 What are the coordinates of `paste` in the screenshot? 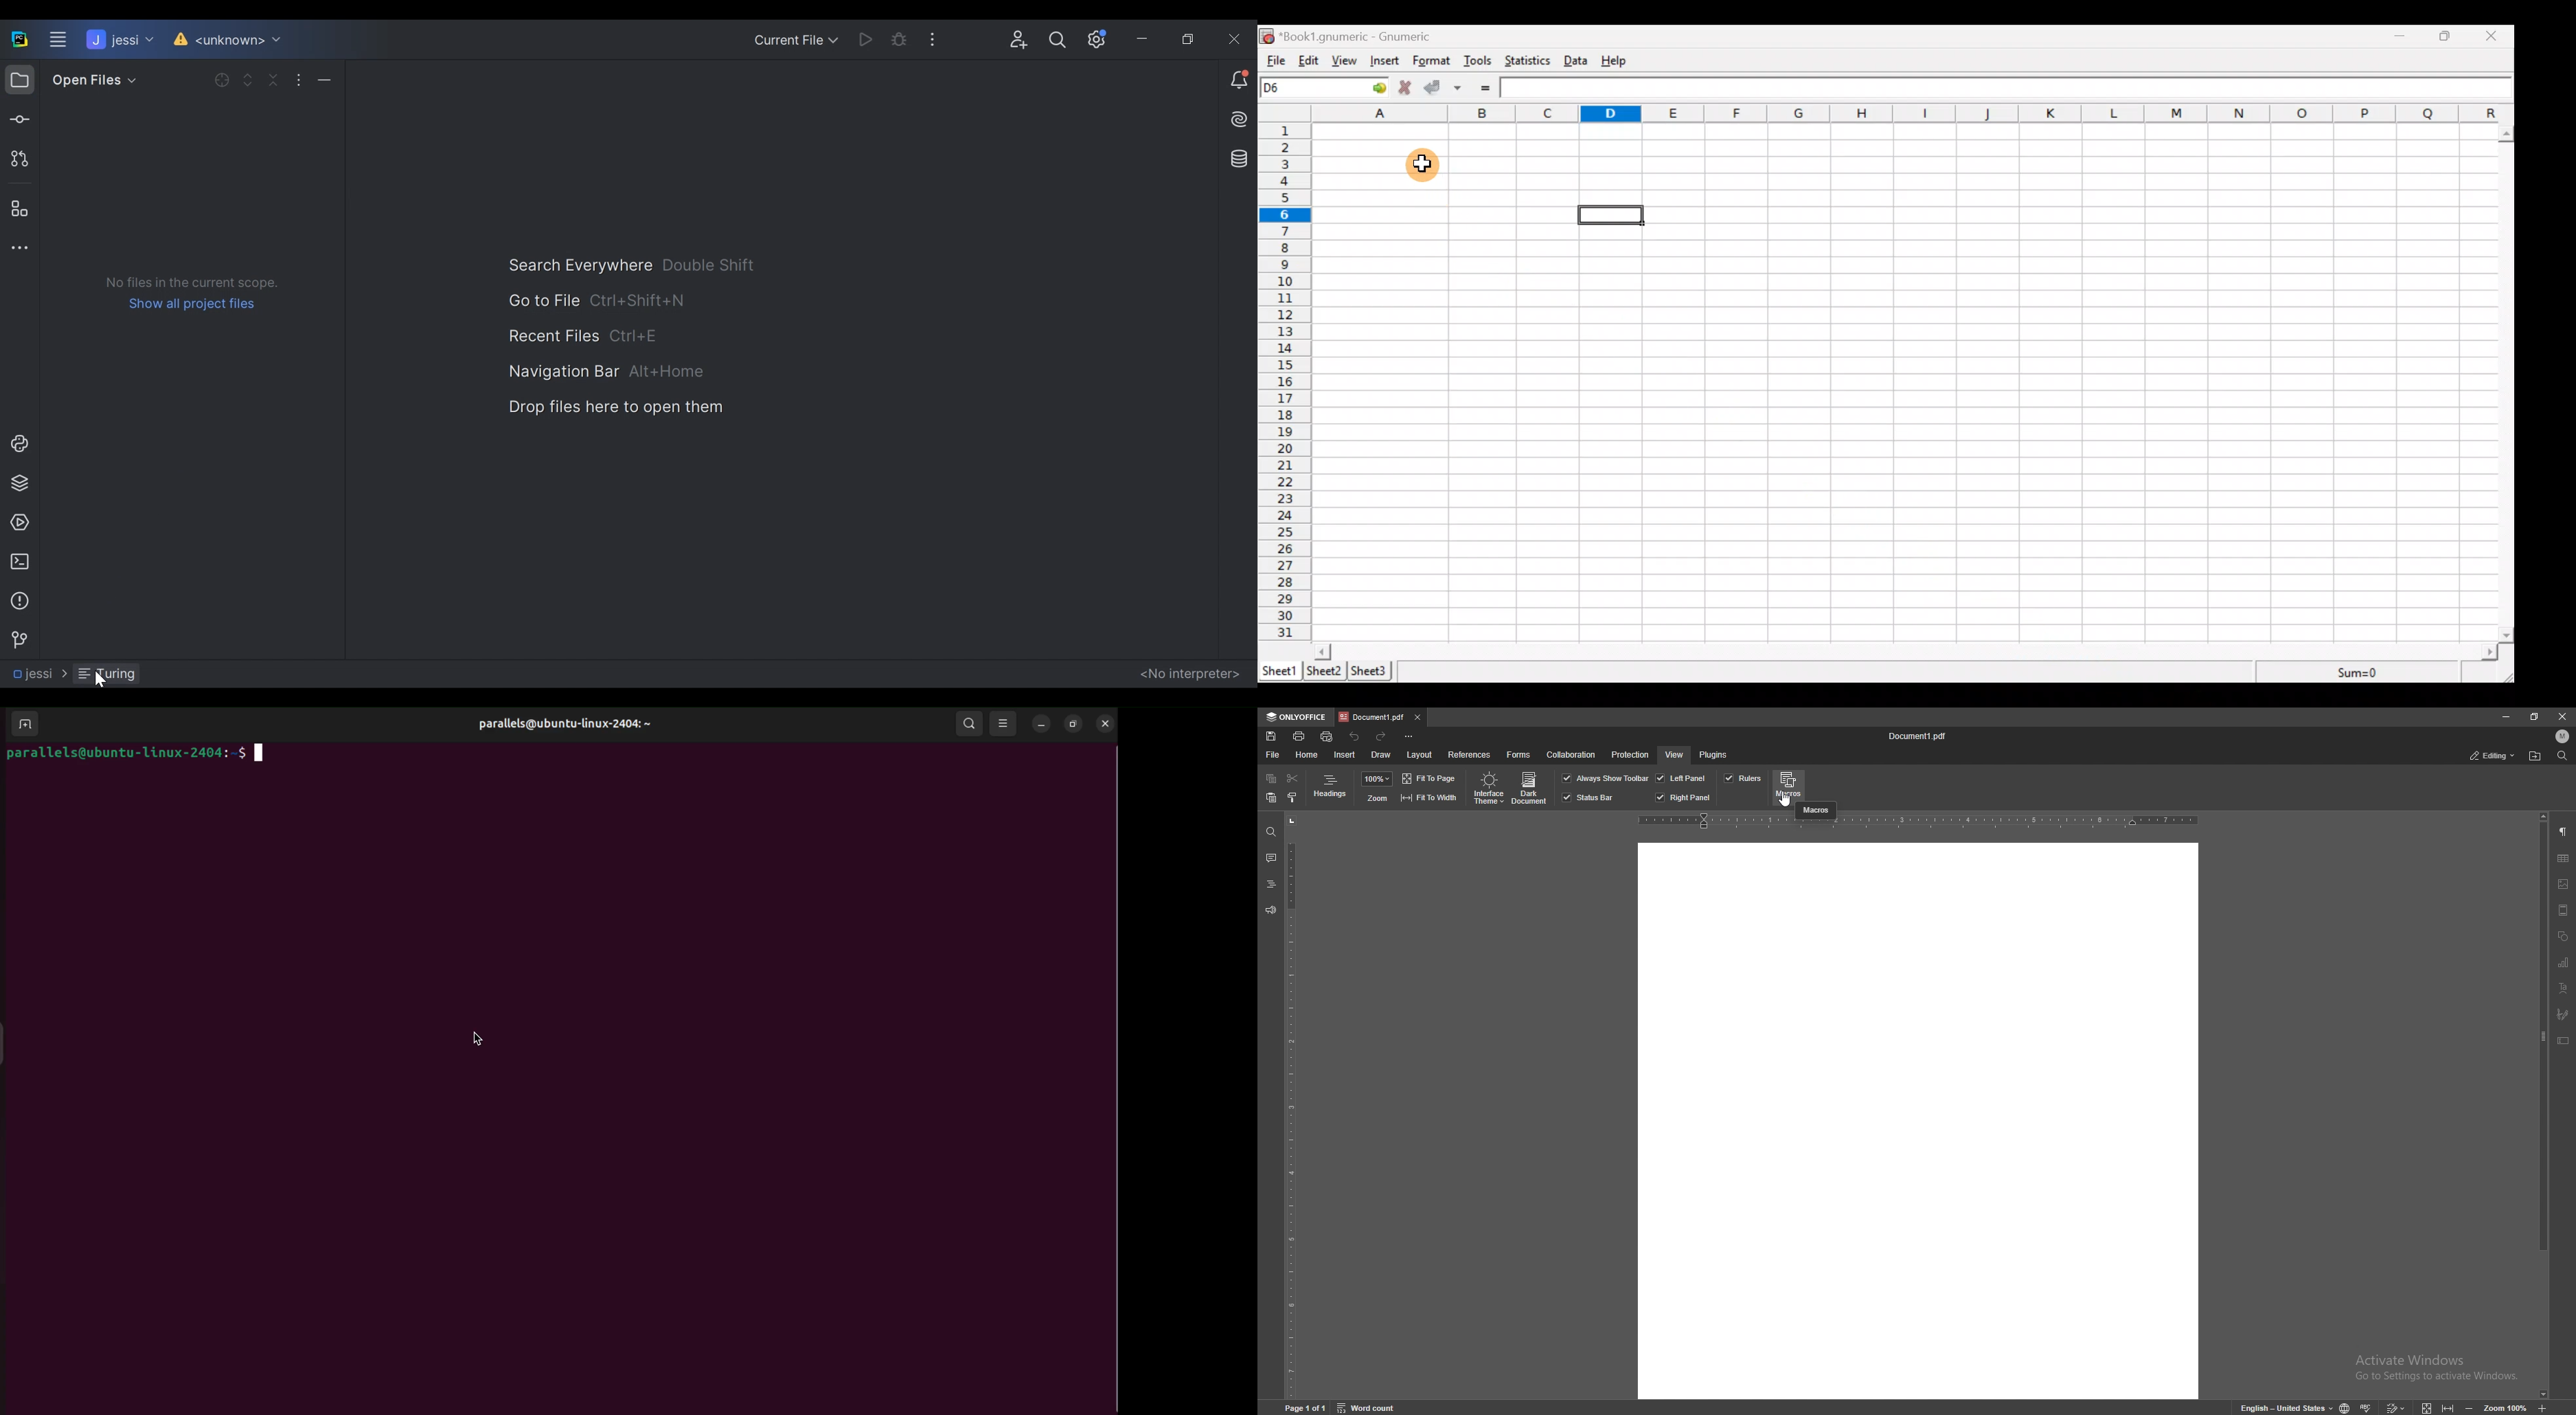 It's located at (1271, 798).